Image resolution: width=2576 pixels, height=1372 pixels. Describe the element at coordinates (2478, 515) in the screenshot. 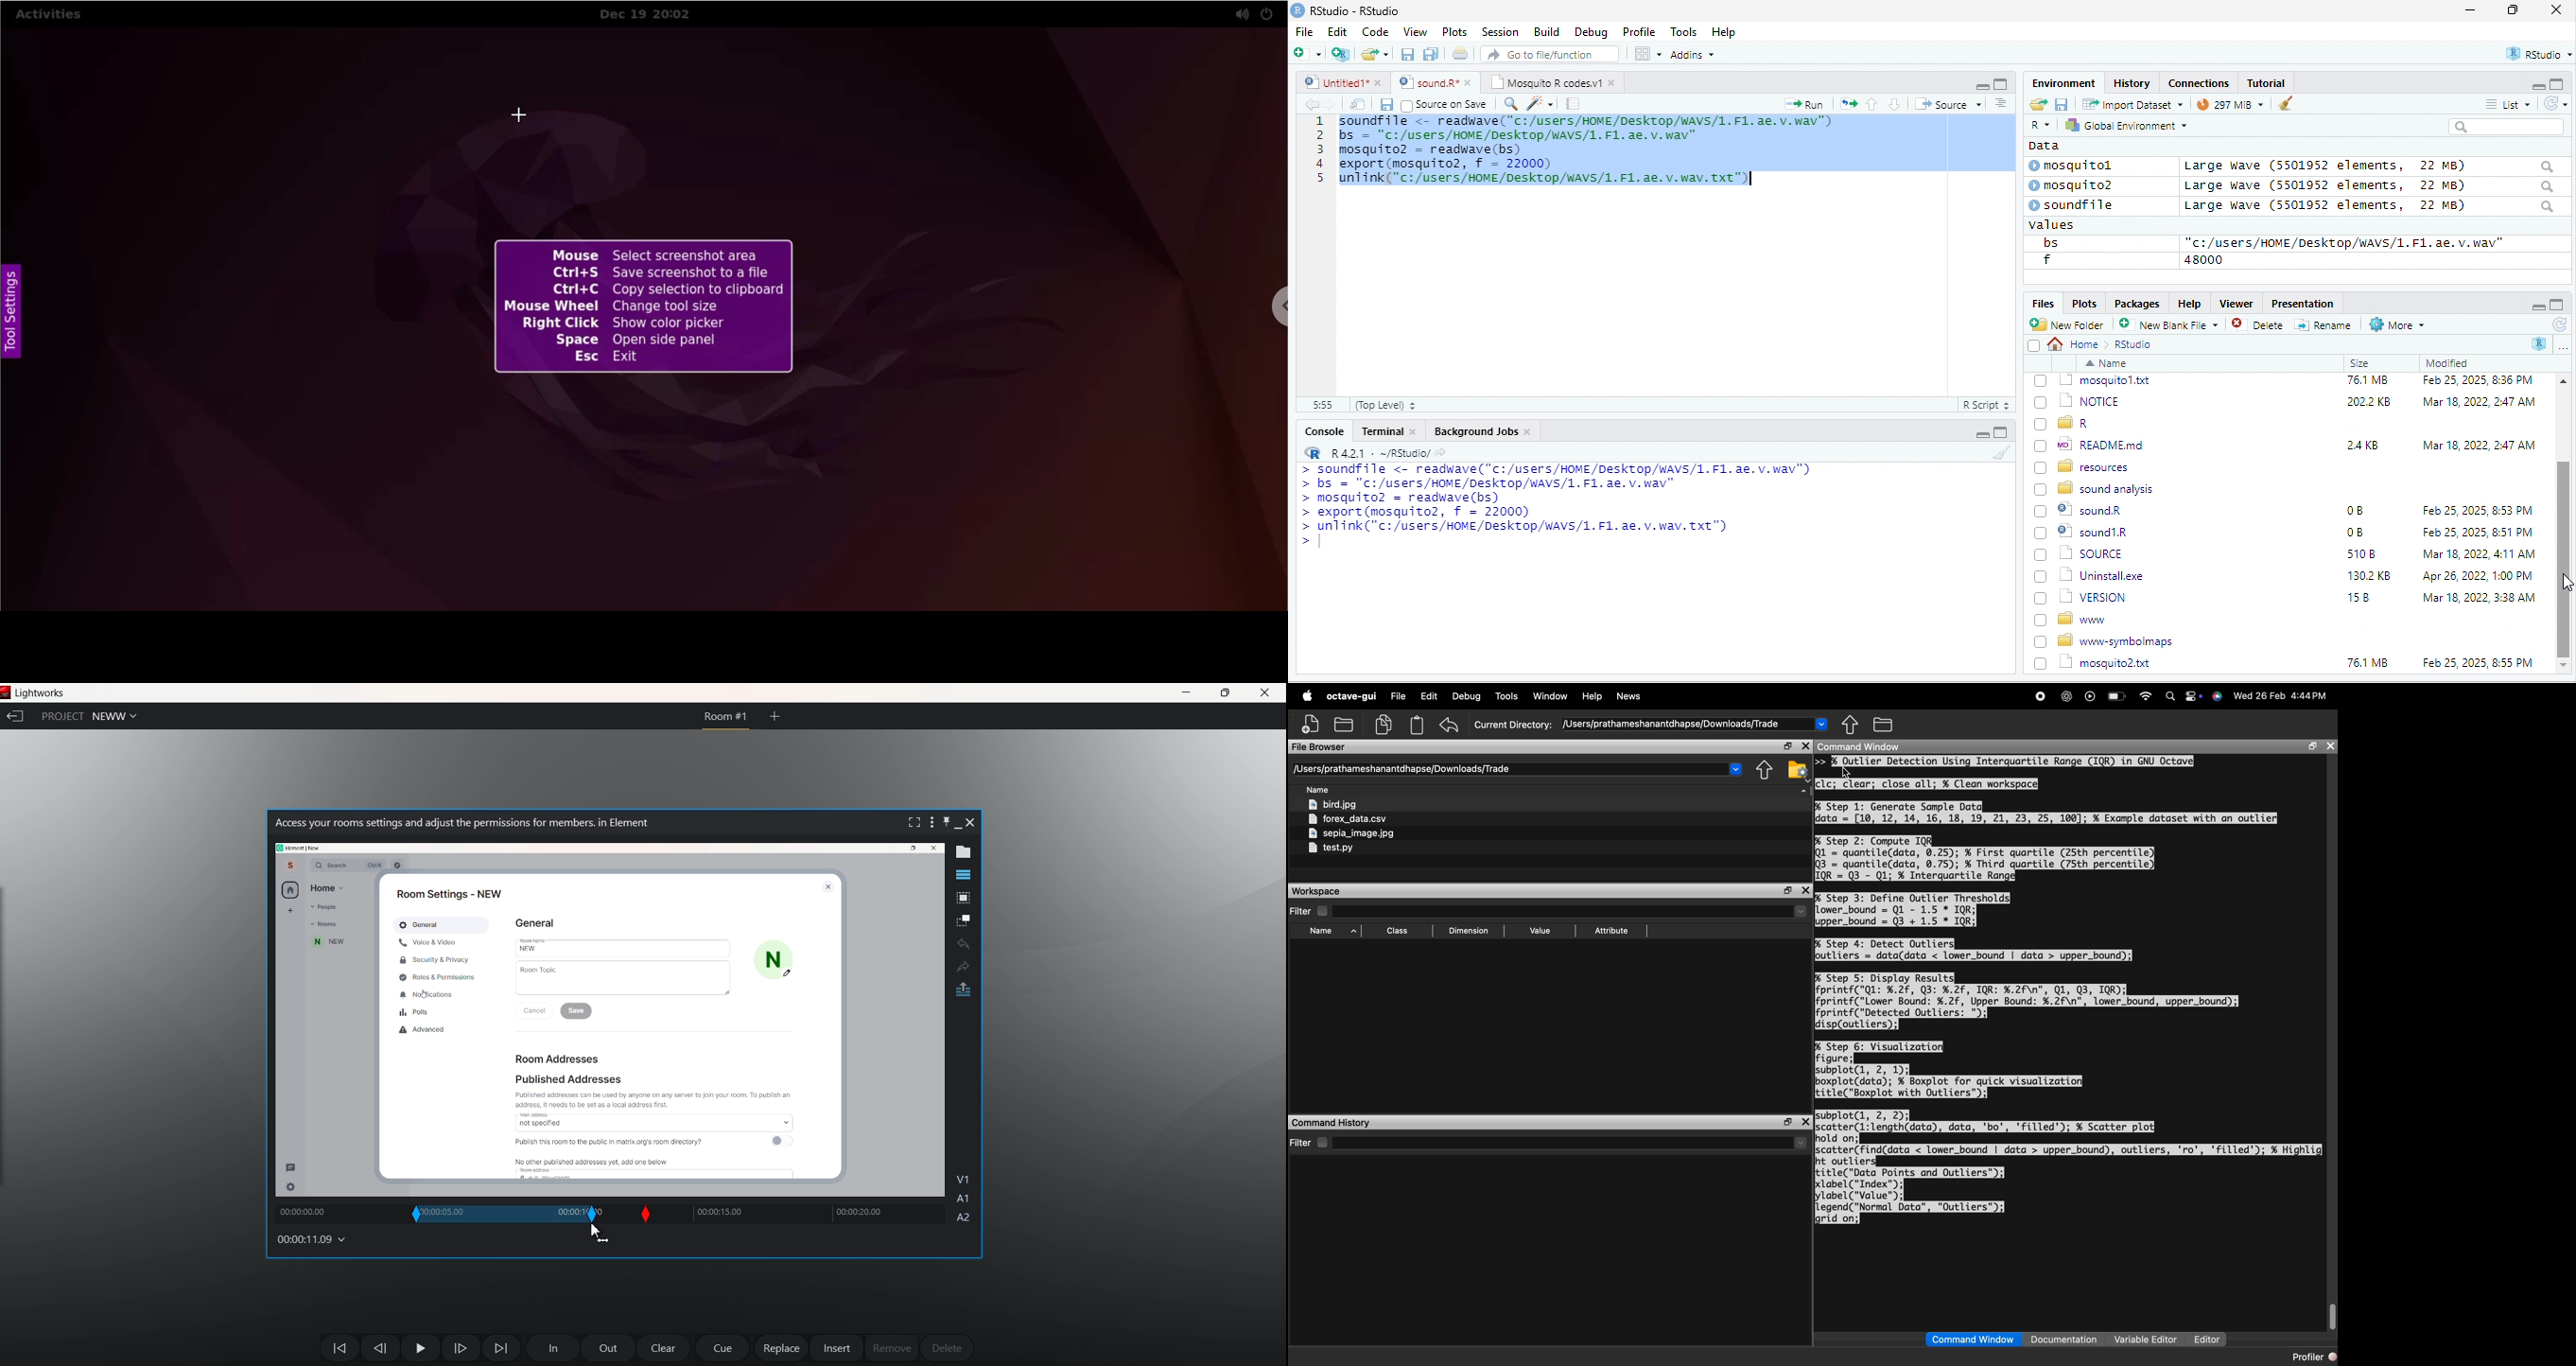

I see `‘Mar 18, 2022, 2:47 AM` at that location.